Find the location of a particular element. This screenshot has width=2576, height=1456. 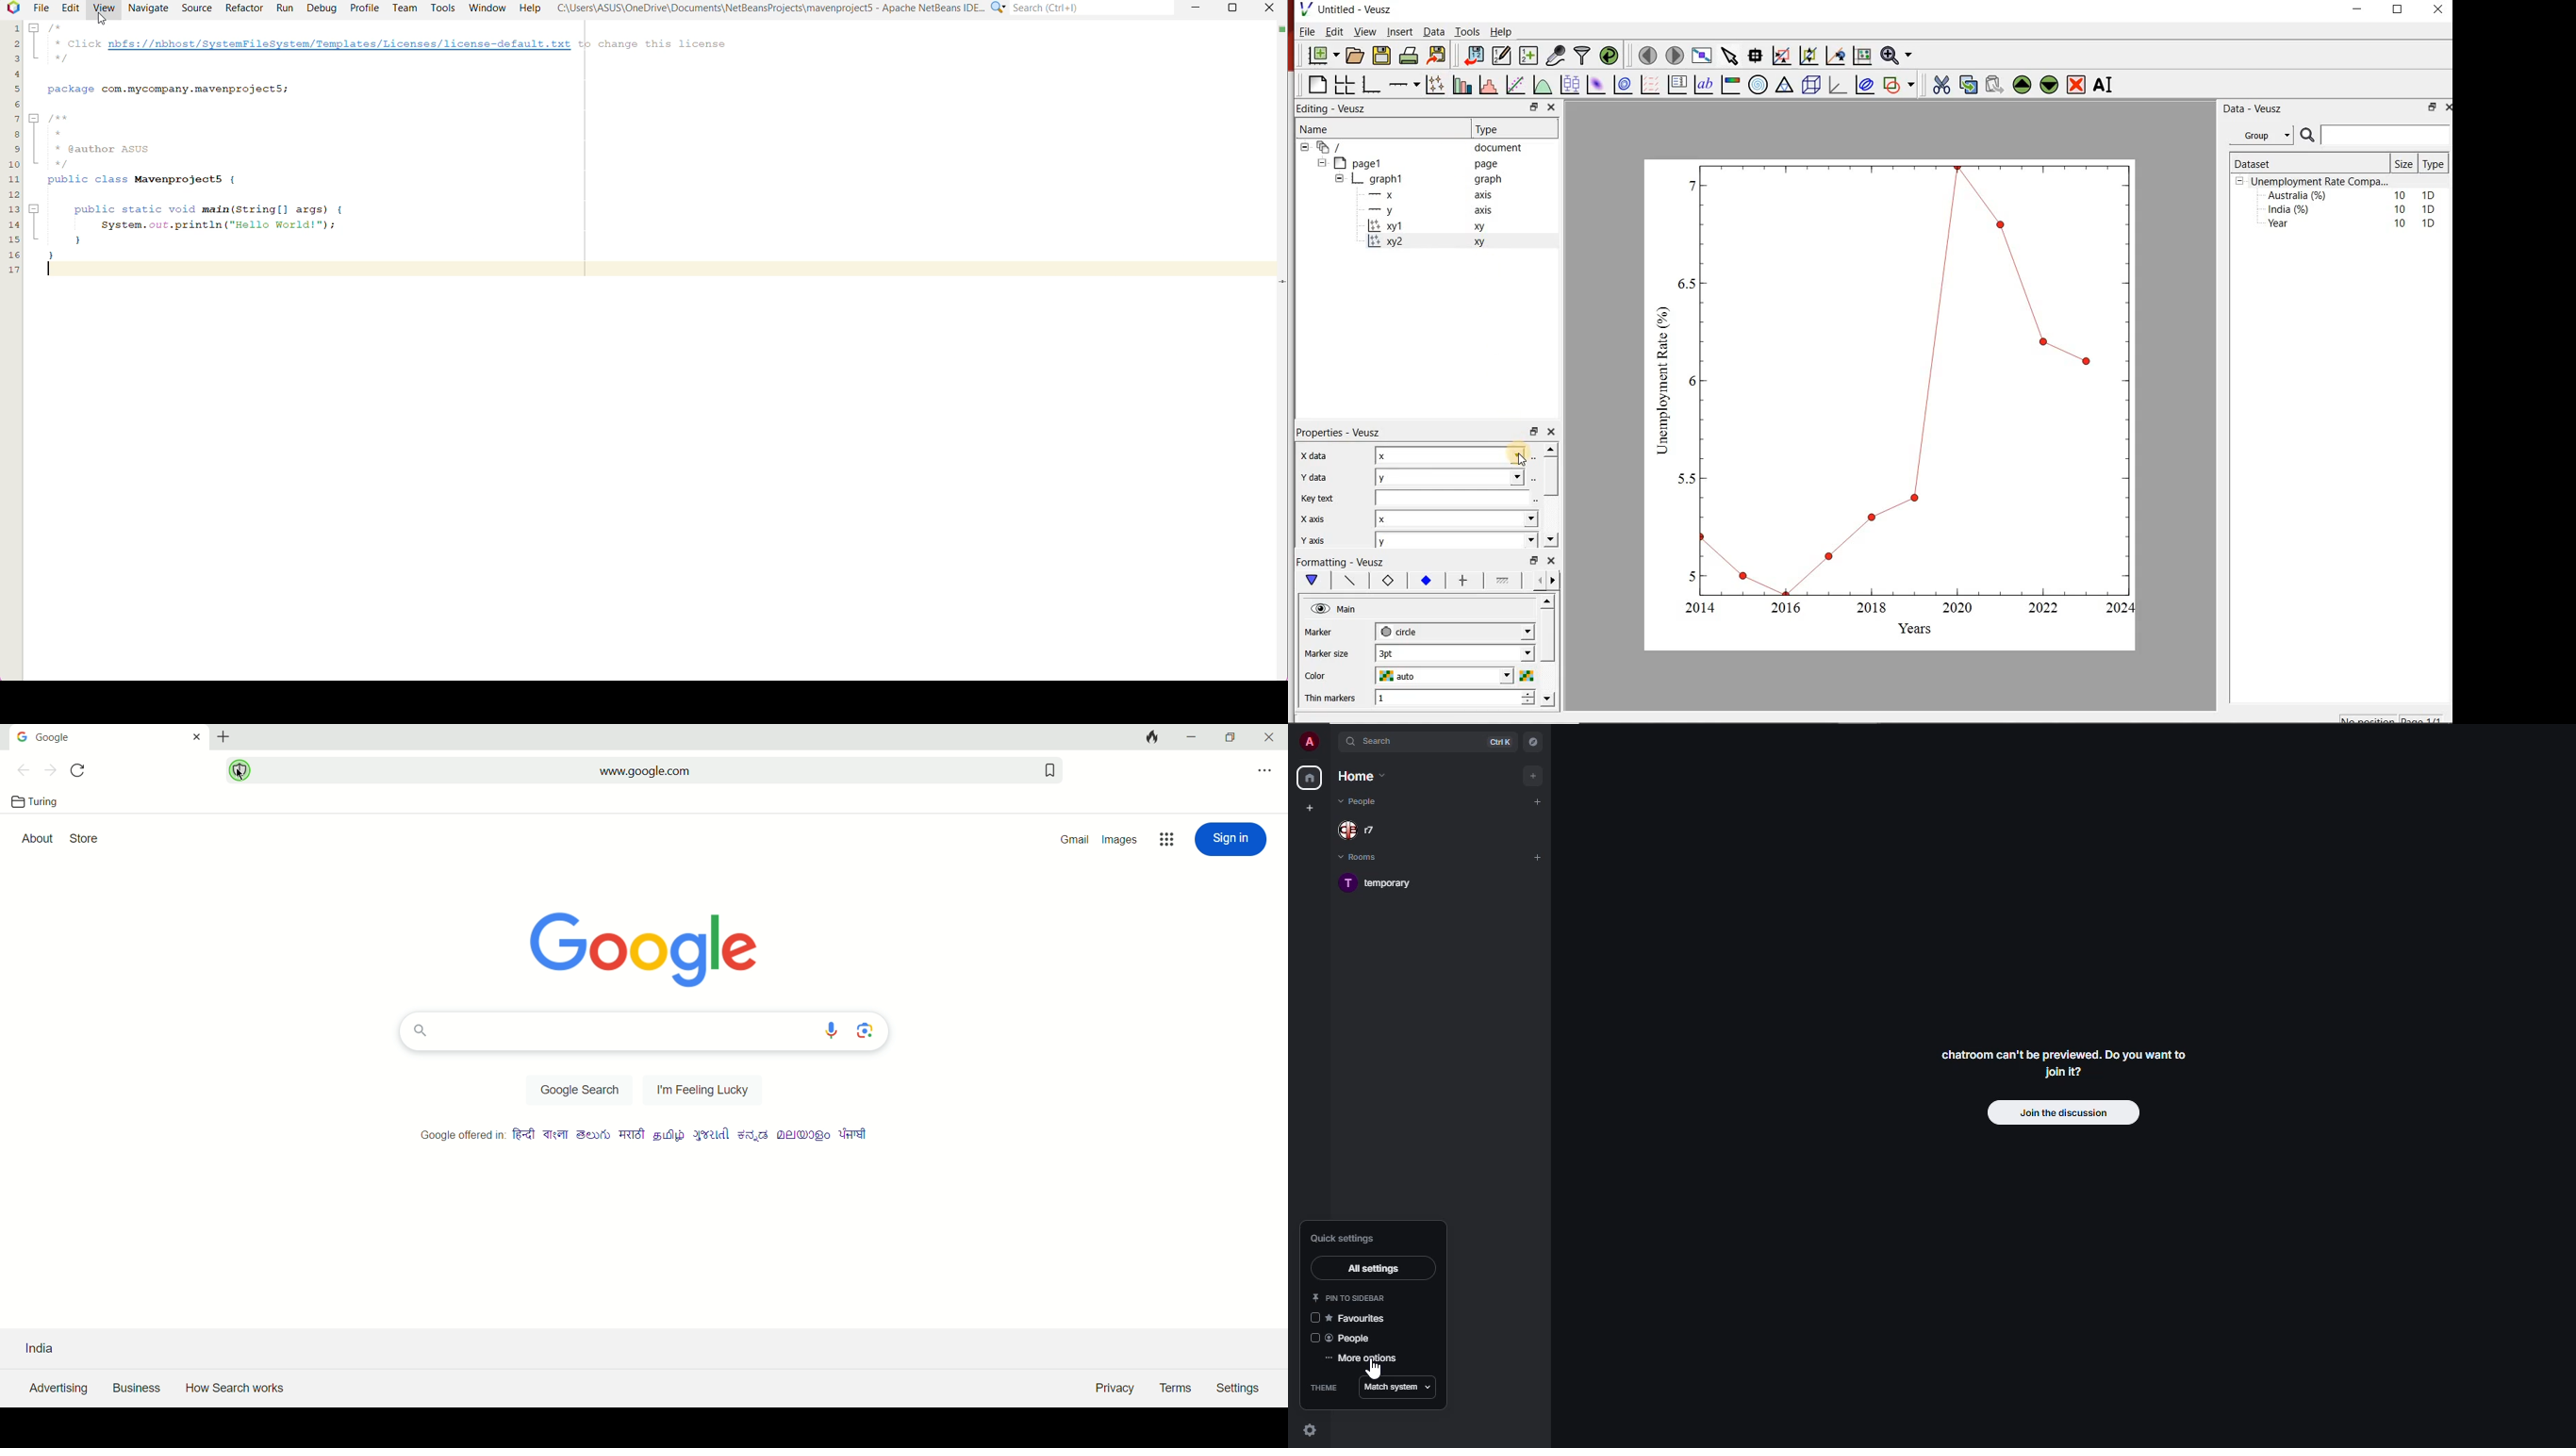

/**** @author AsUS*/public class Mavemprojects { is located at coordinates (148, 148).